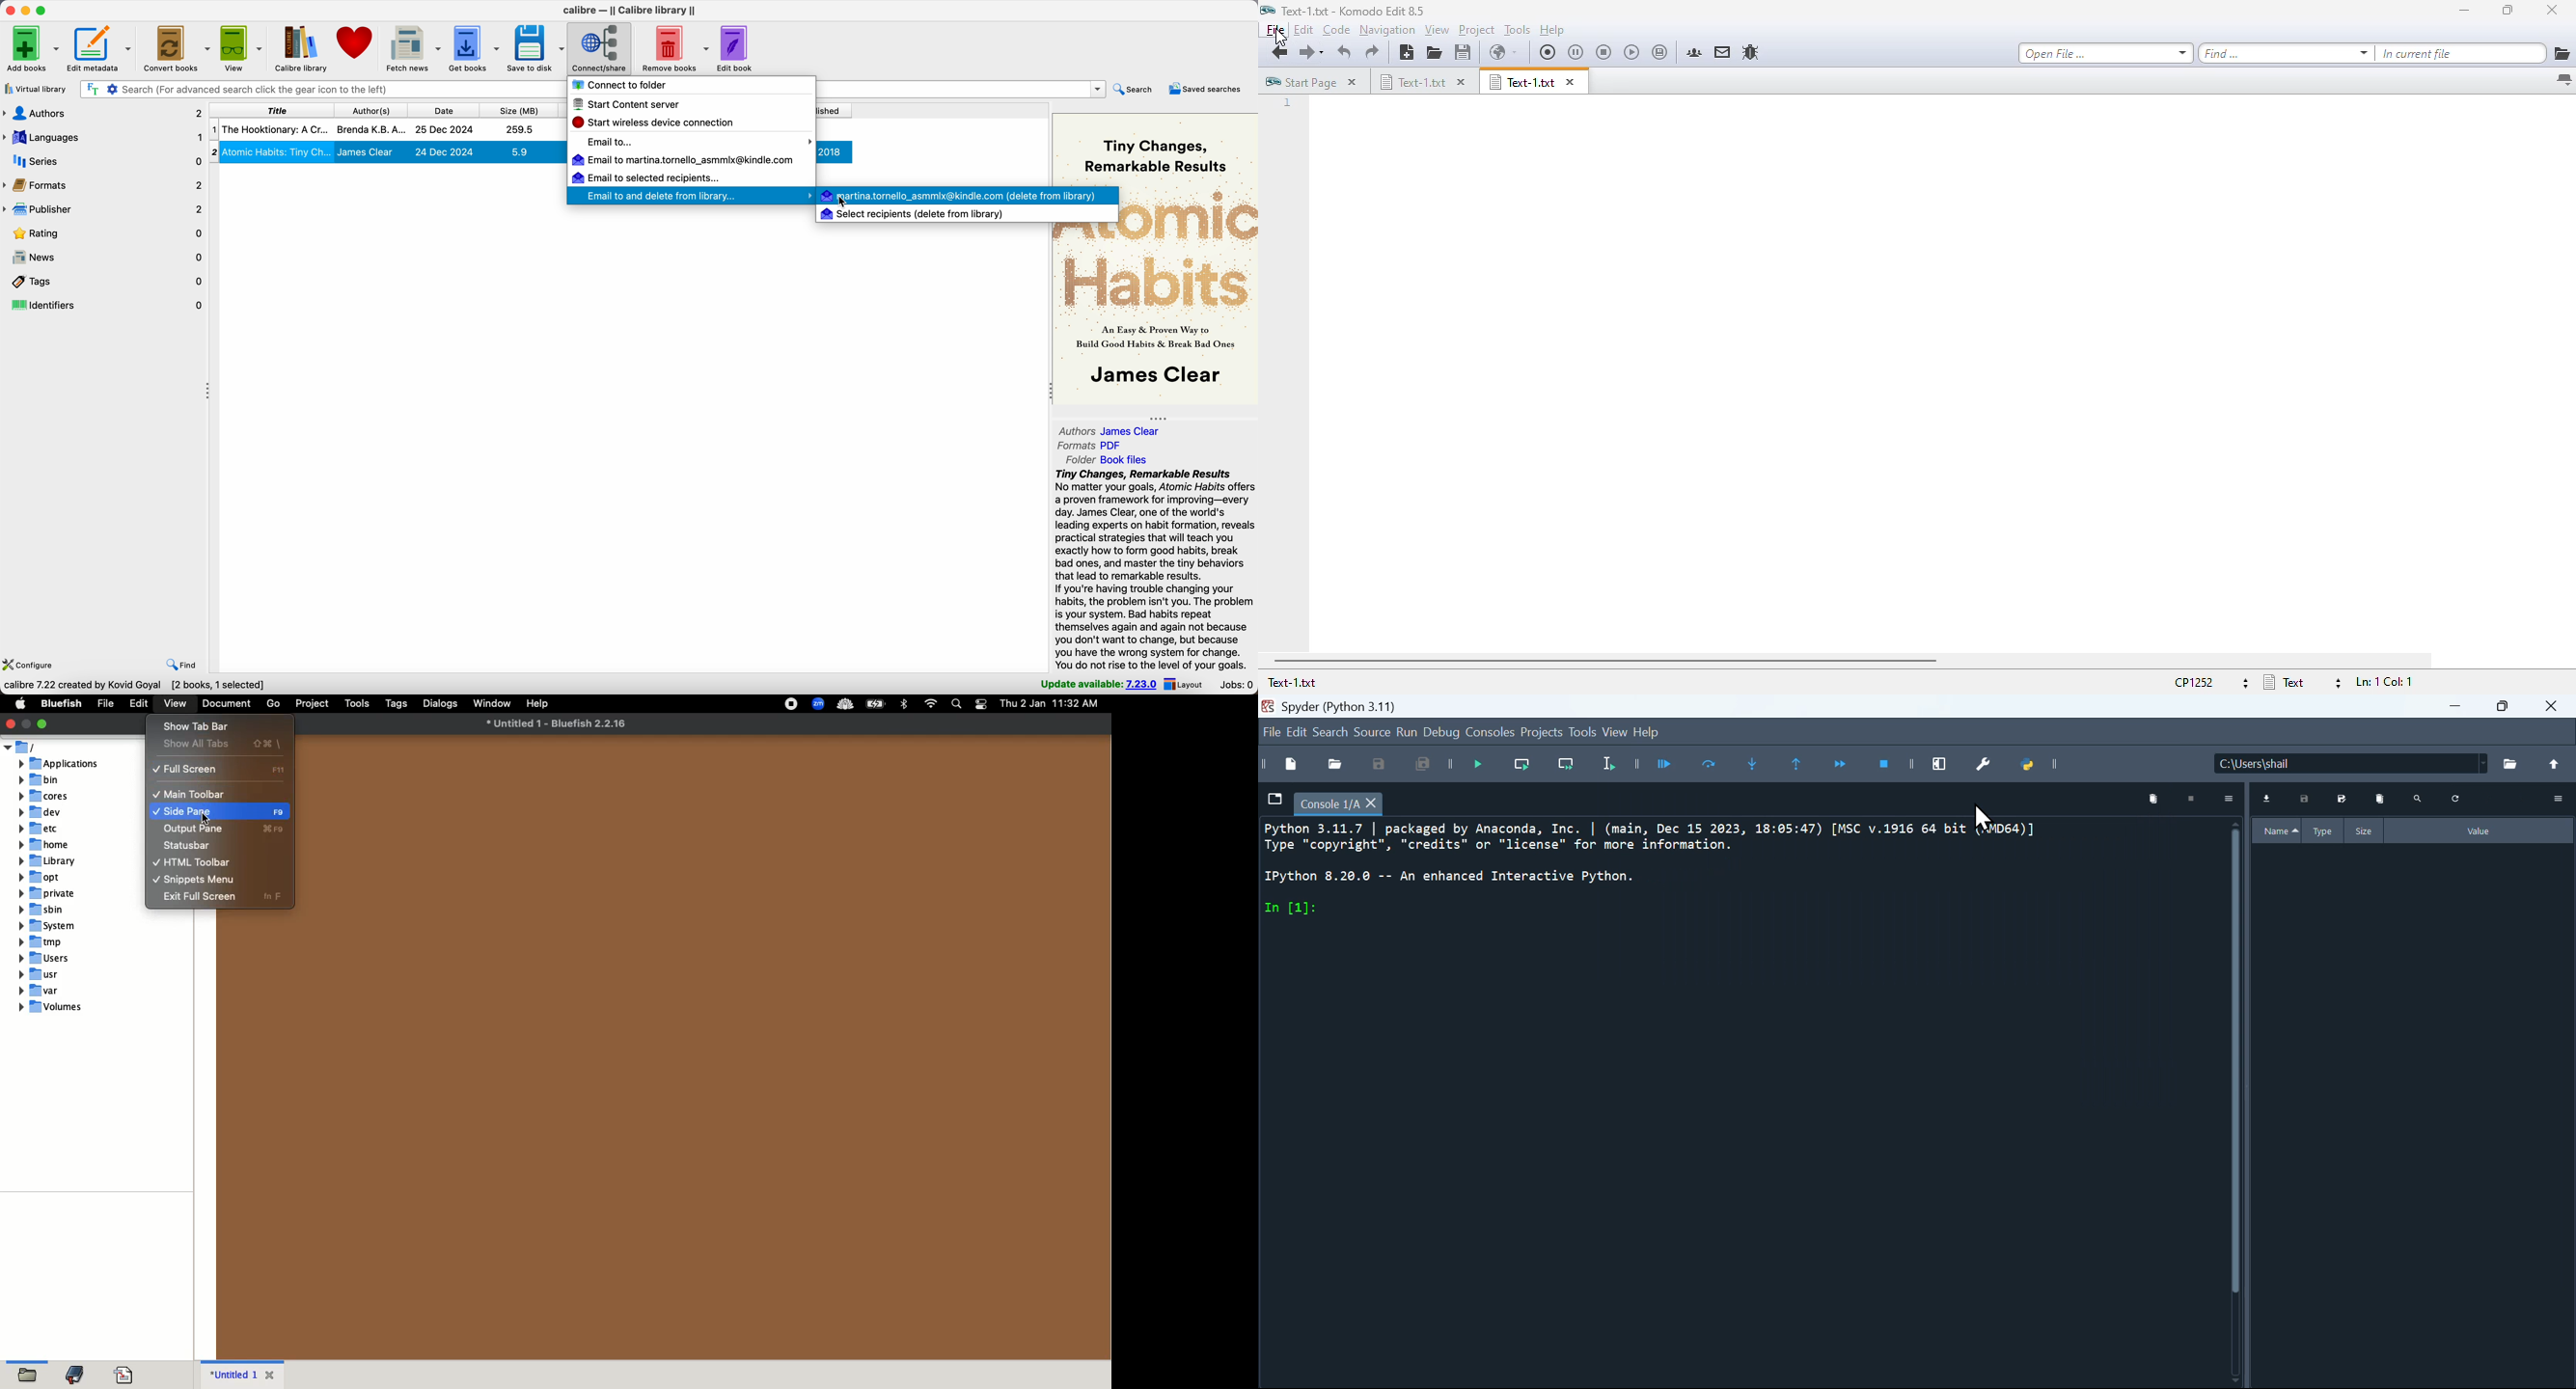 This screenshot has width=2576, height=1400. I want to click on , so click(1269, 733).